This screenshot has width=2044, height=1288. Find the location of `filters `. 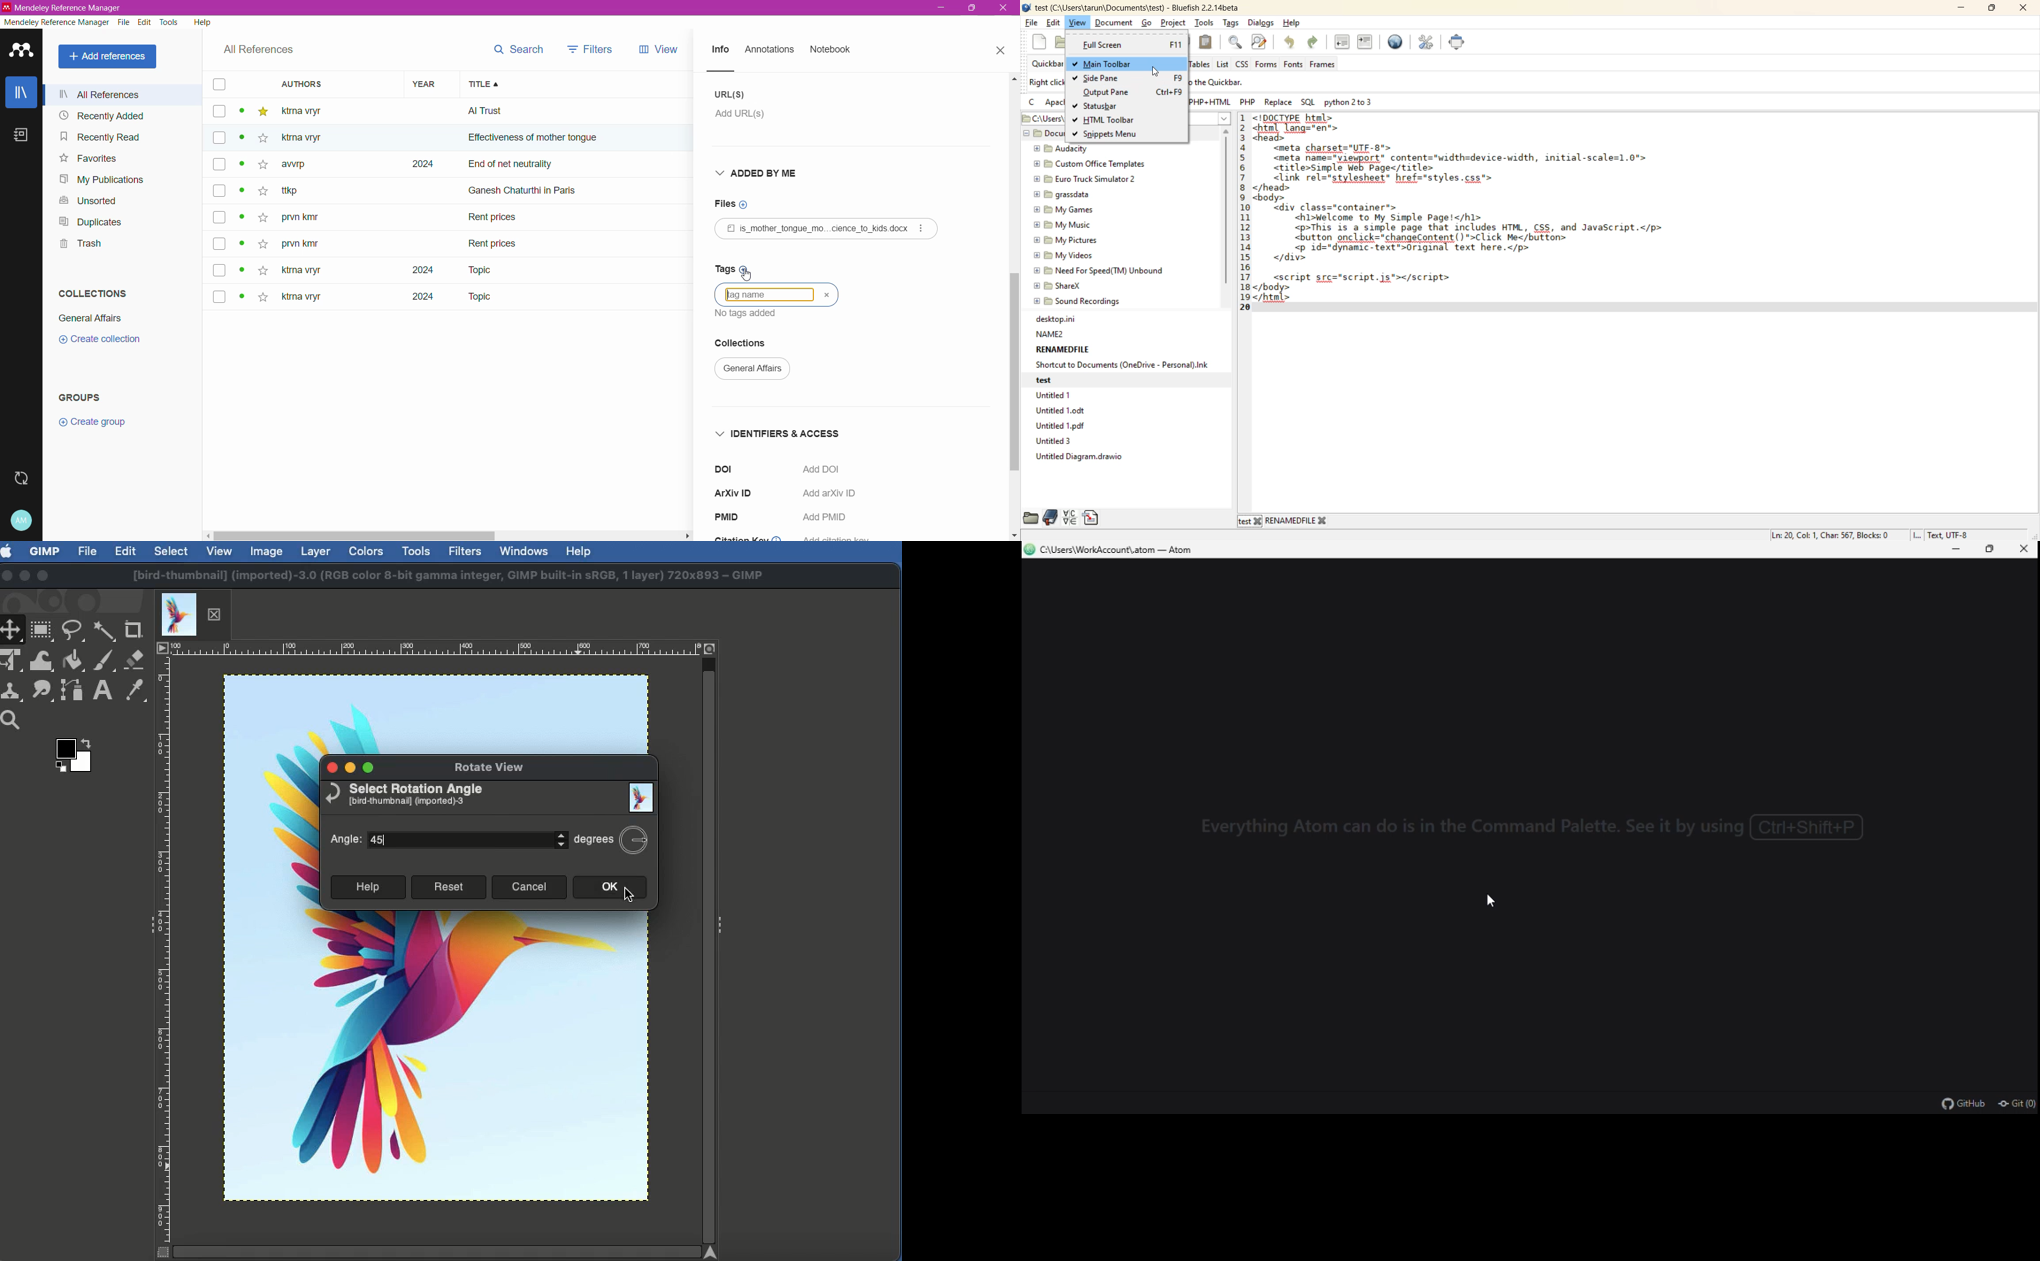

filters  is located at coordinates (590, 48).